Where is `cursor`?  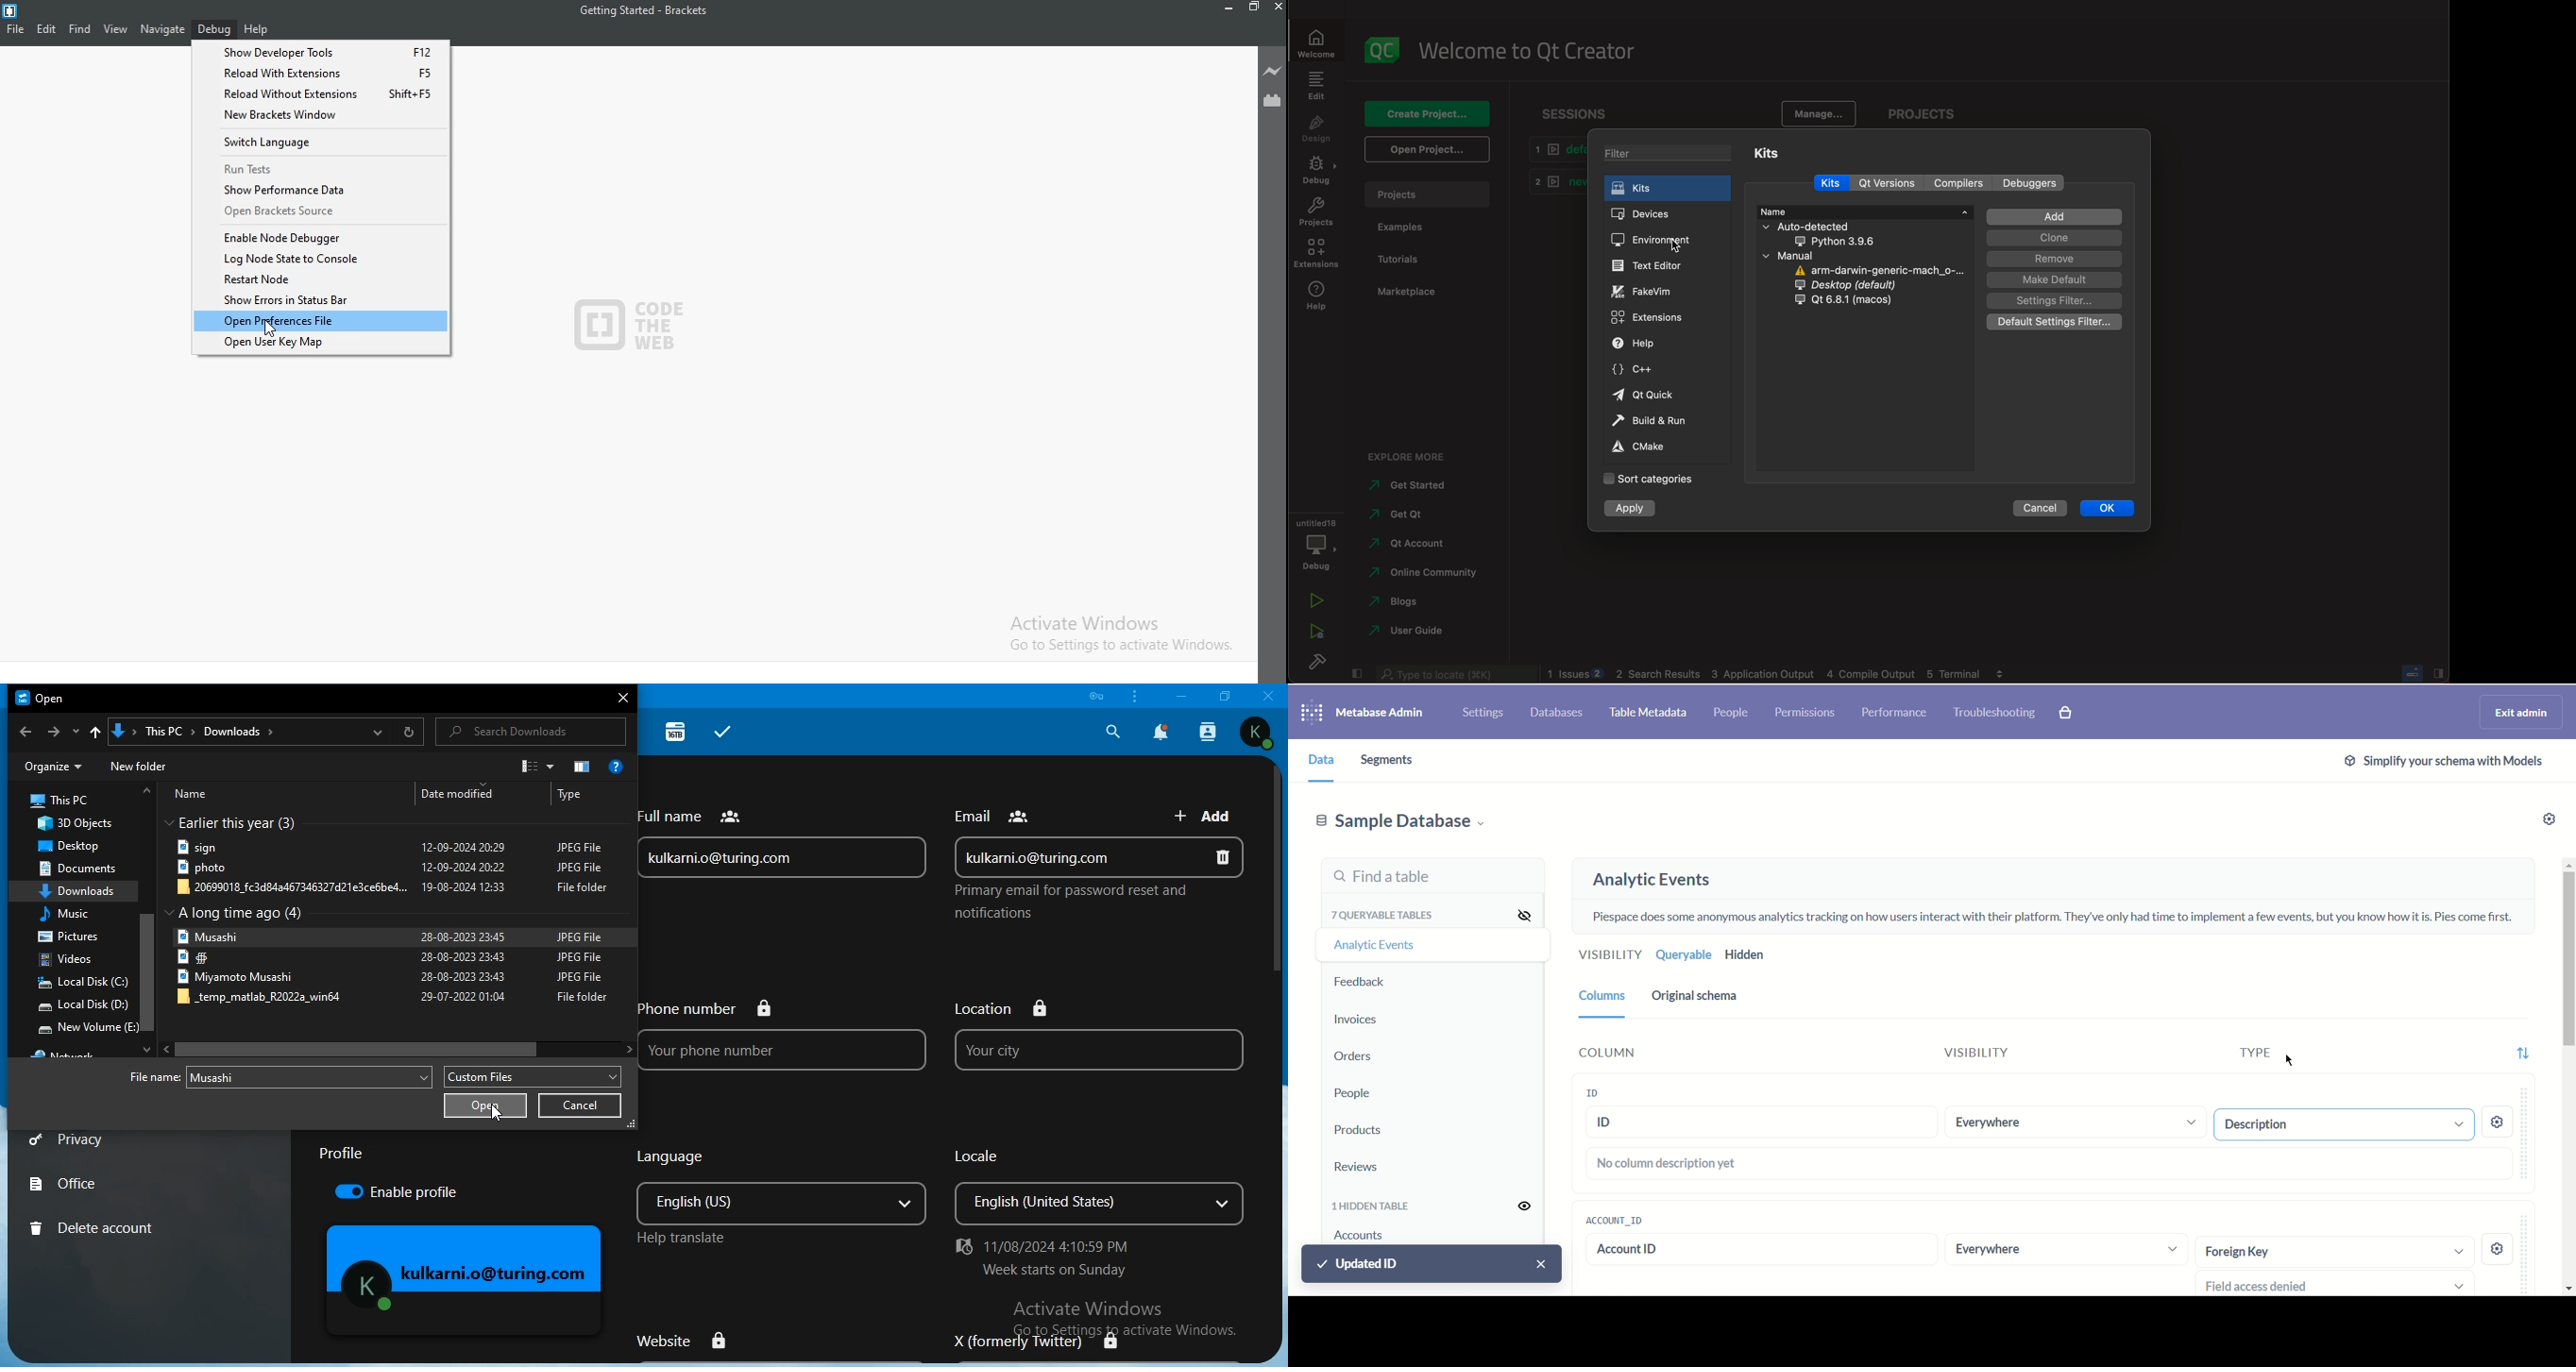 cursor is located at coordinates (493, 1115).